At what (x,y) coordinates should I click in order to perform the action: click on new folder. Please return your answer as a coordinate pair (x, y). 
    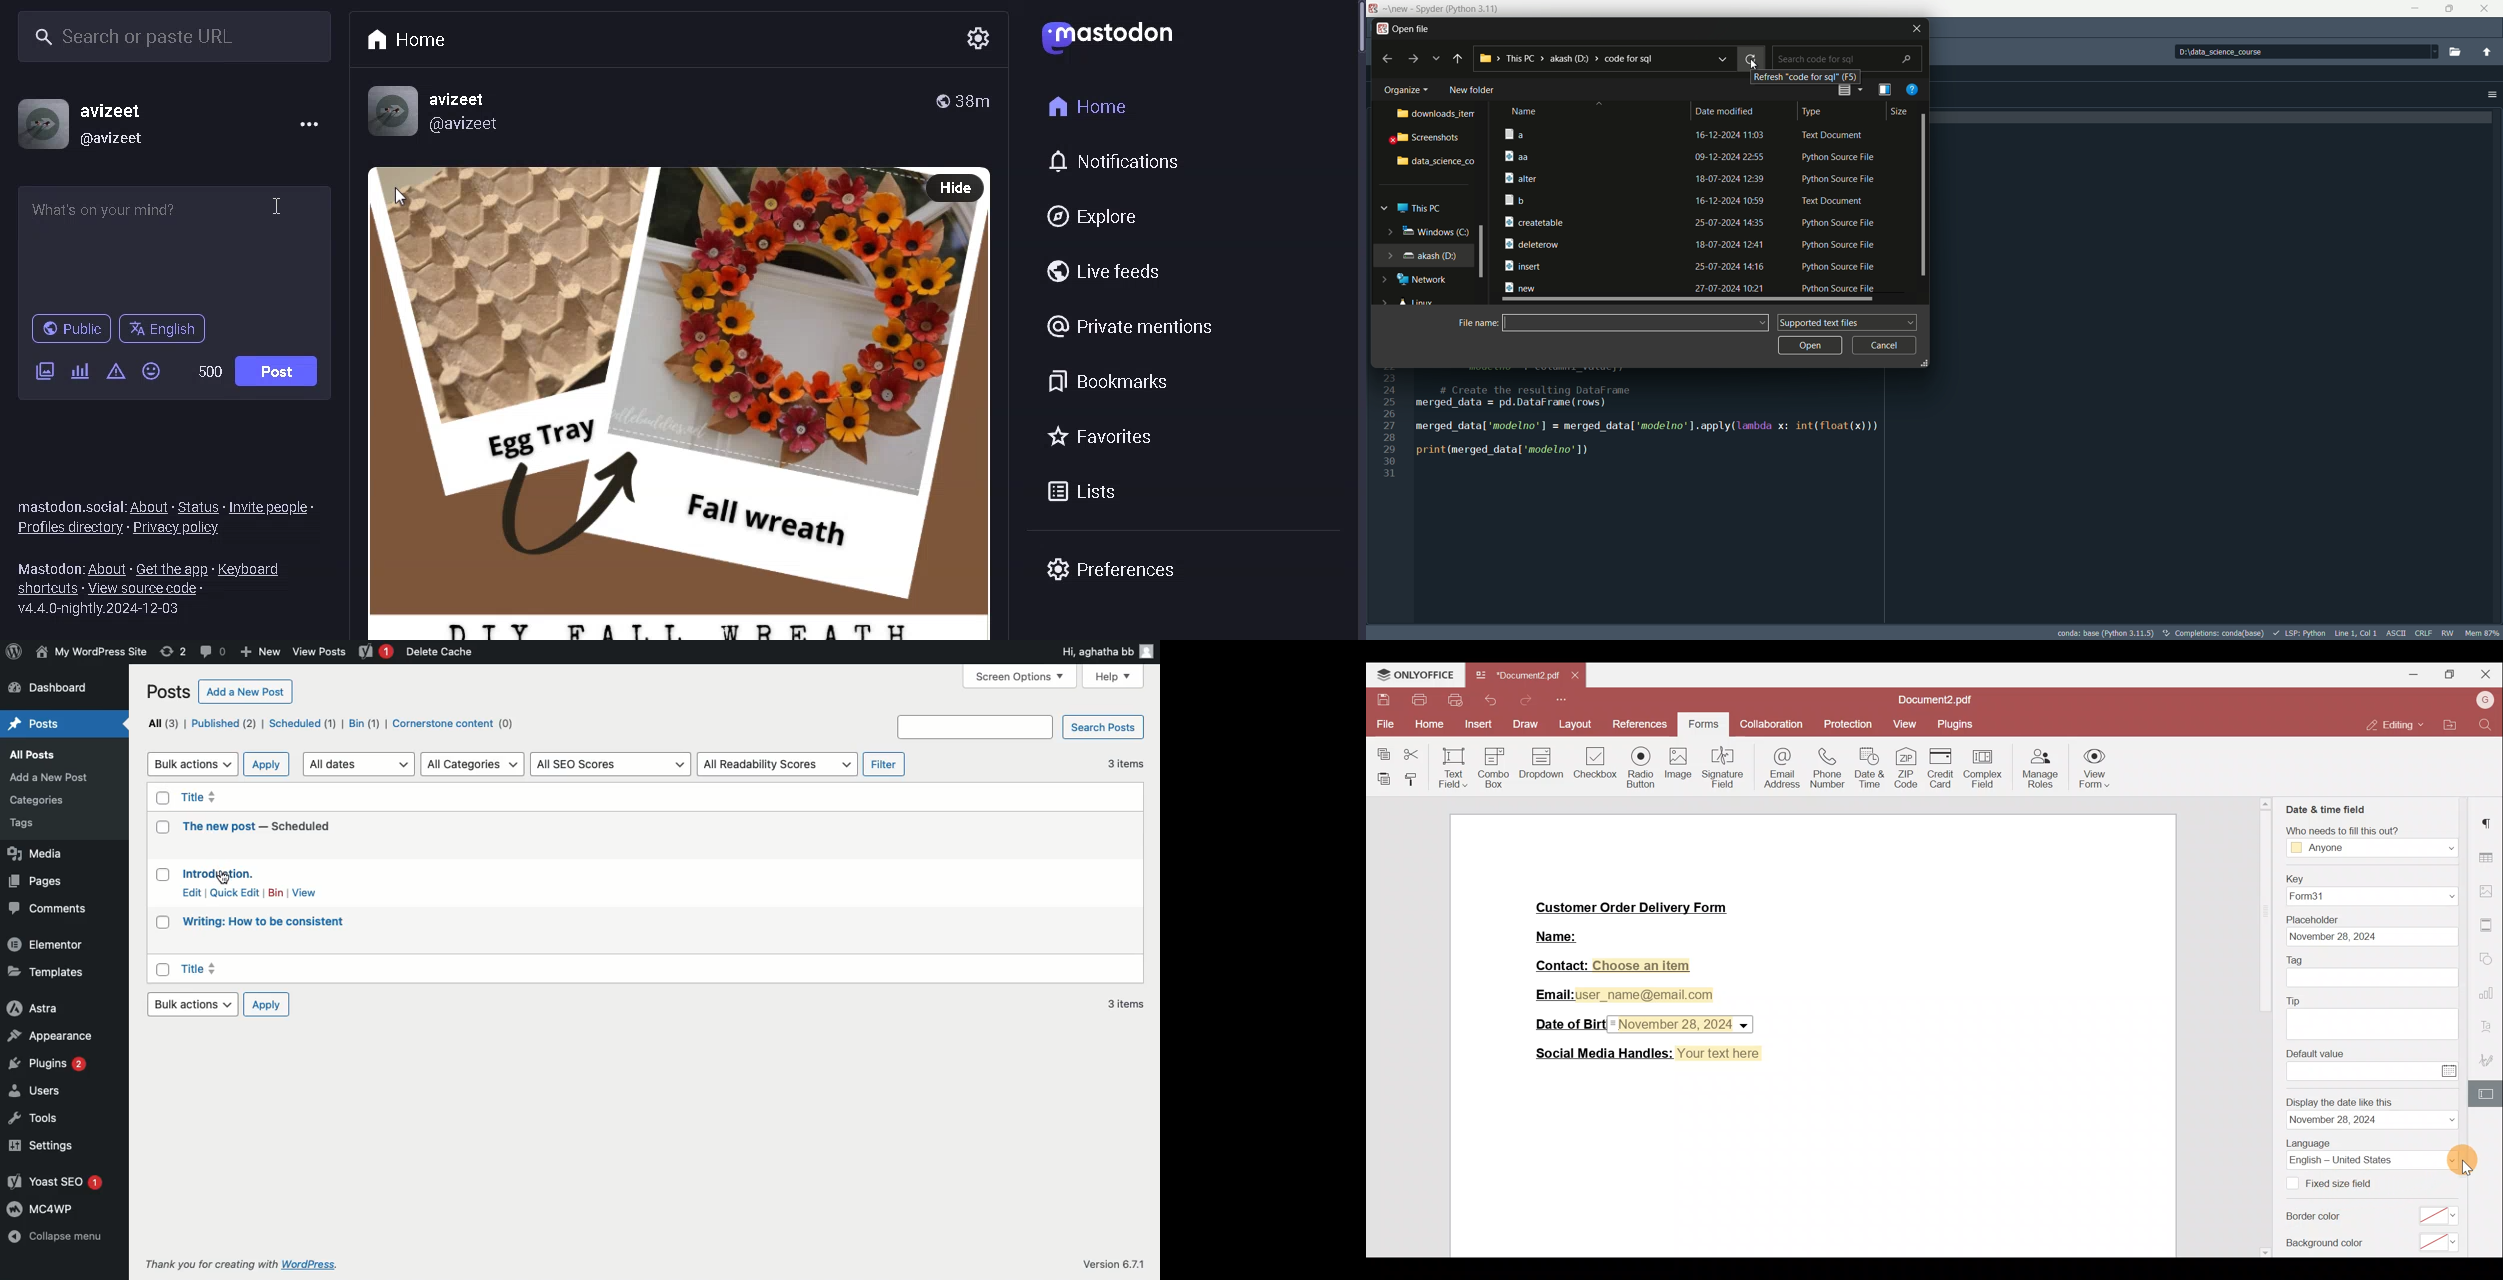
    Looking at the image, I should click on (1473, 90).